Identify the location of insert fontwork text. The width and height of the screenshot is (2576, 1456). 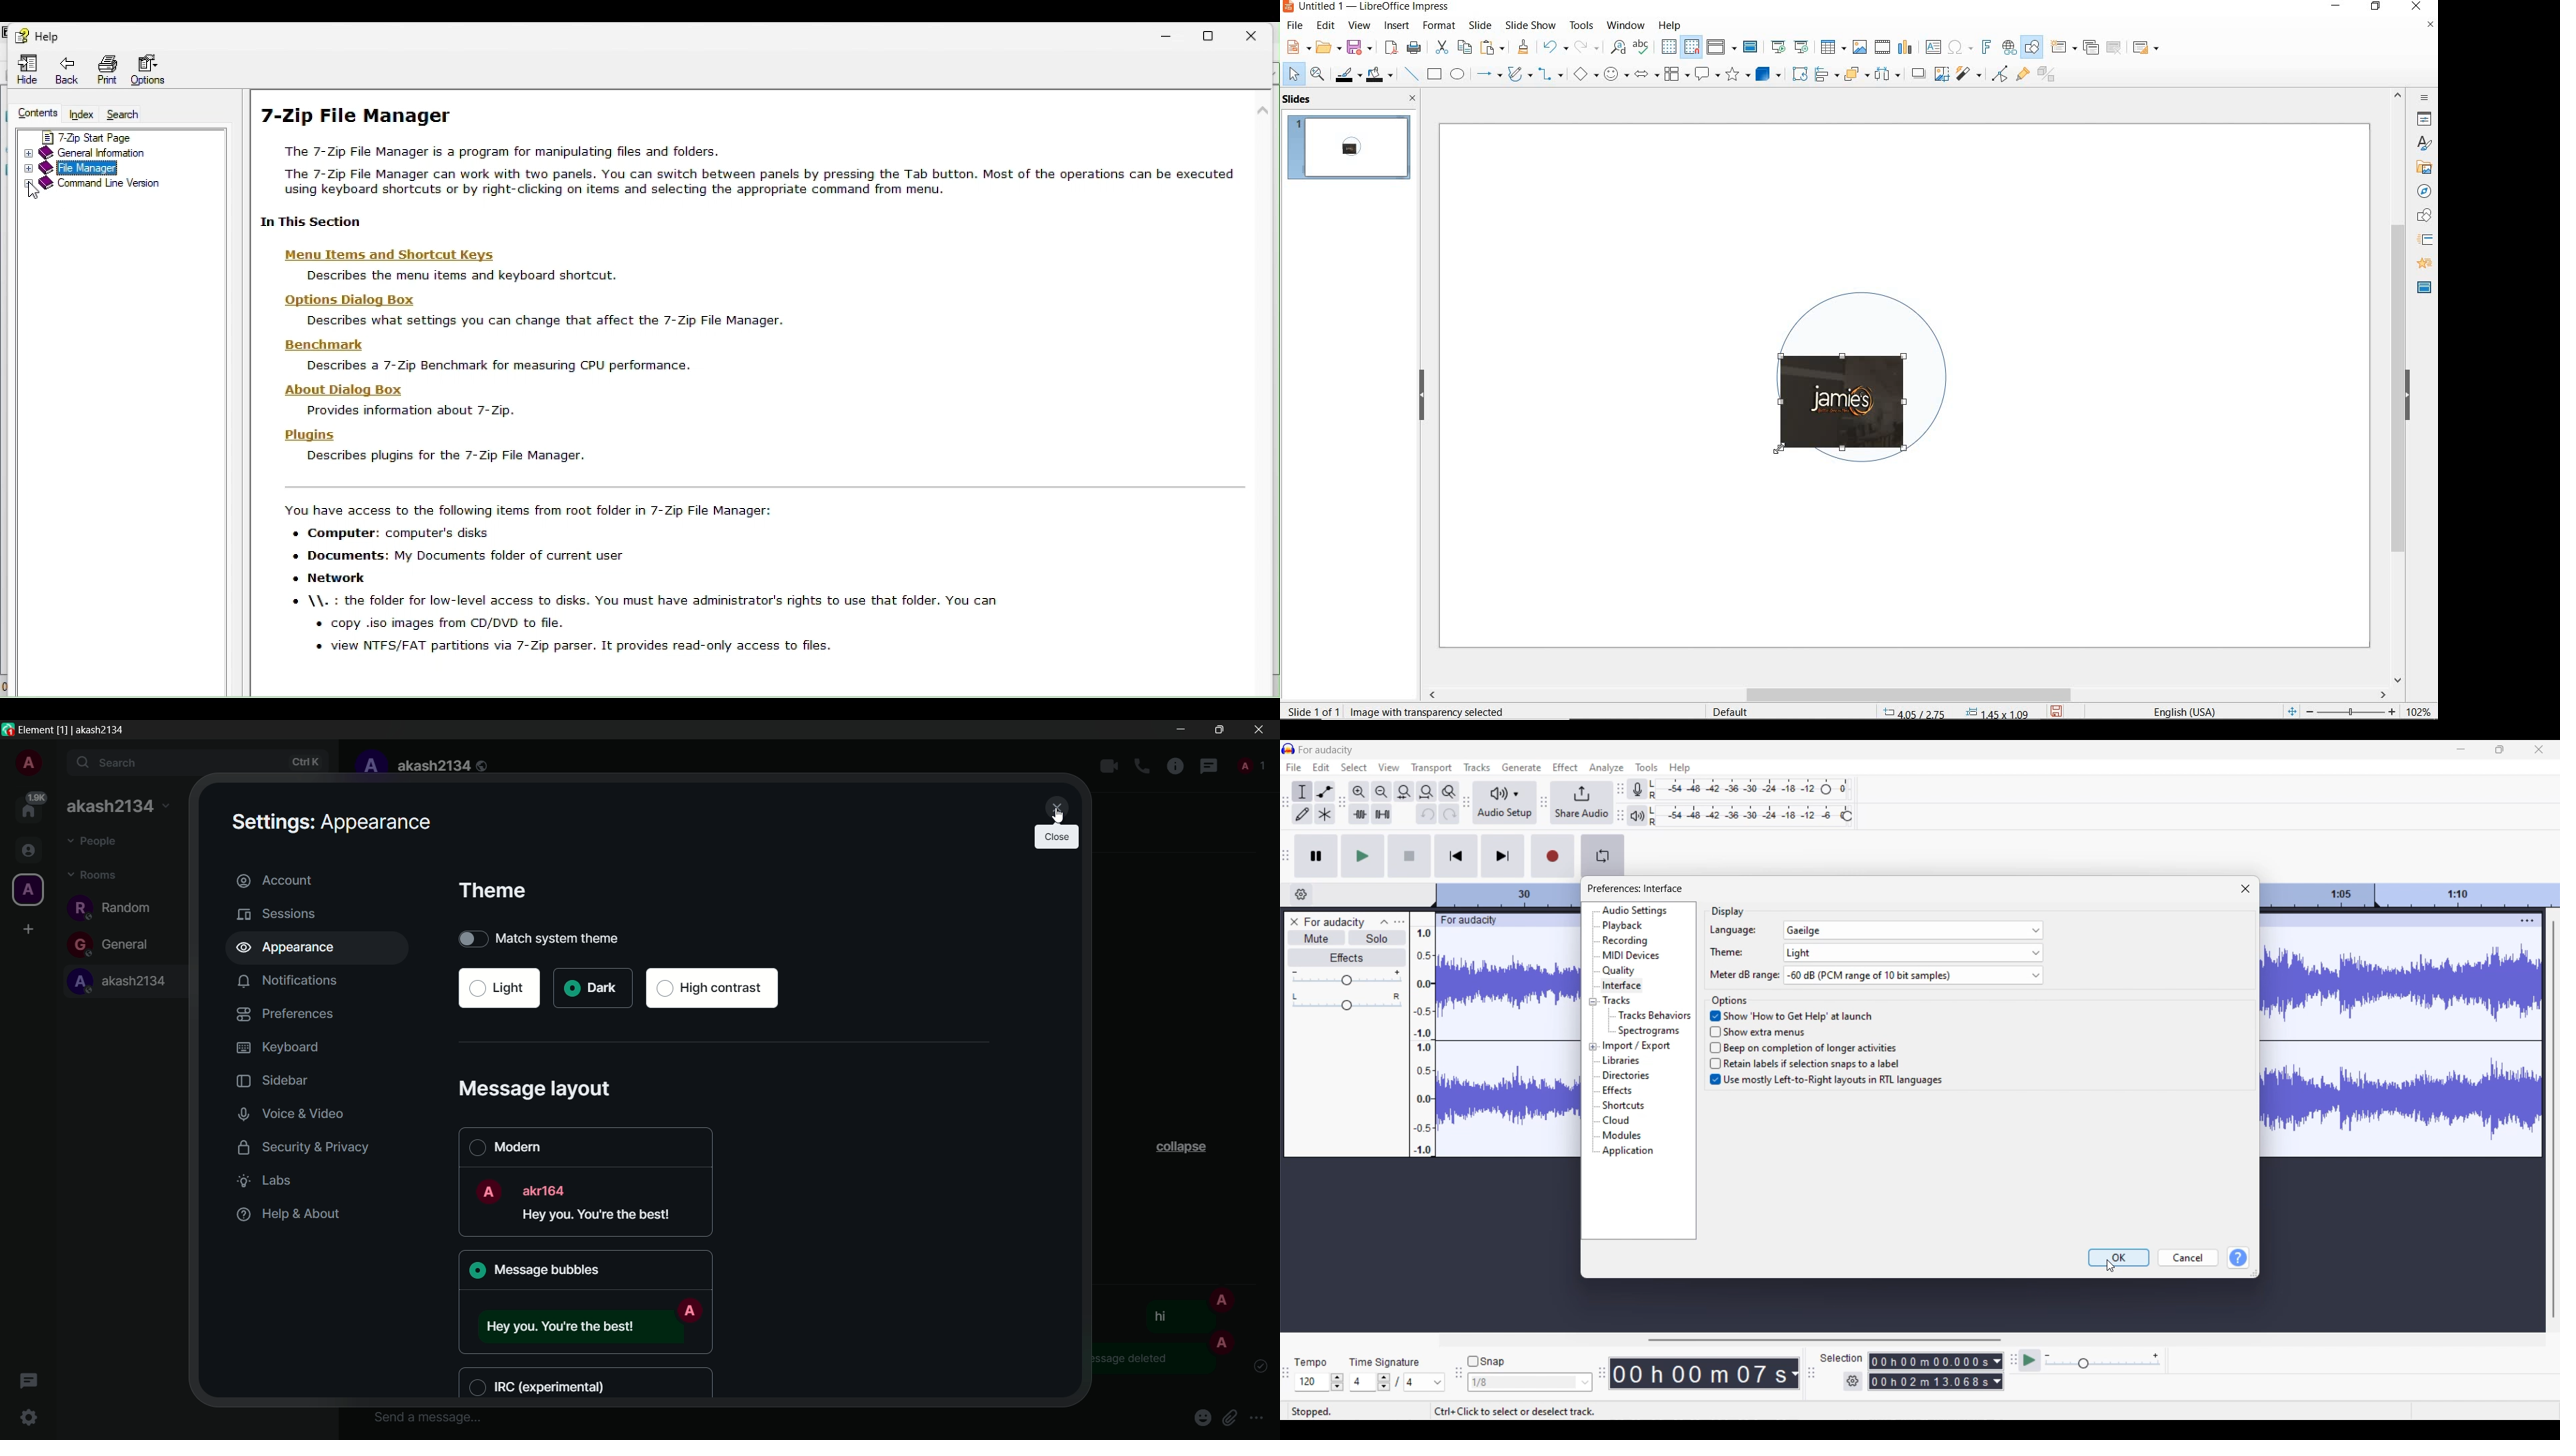
(1985, 48).